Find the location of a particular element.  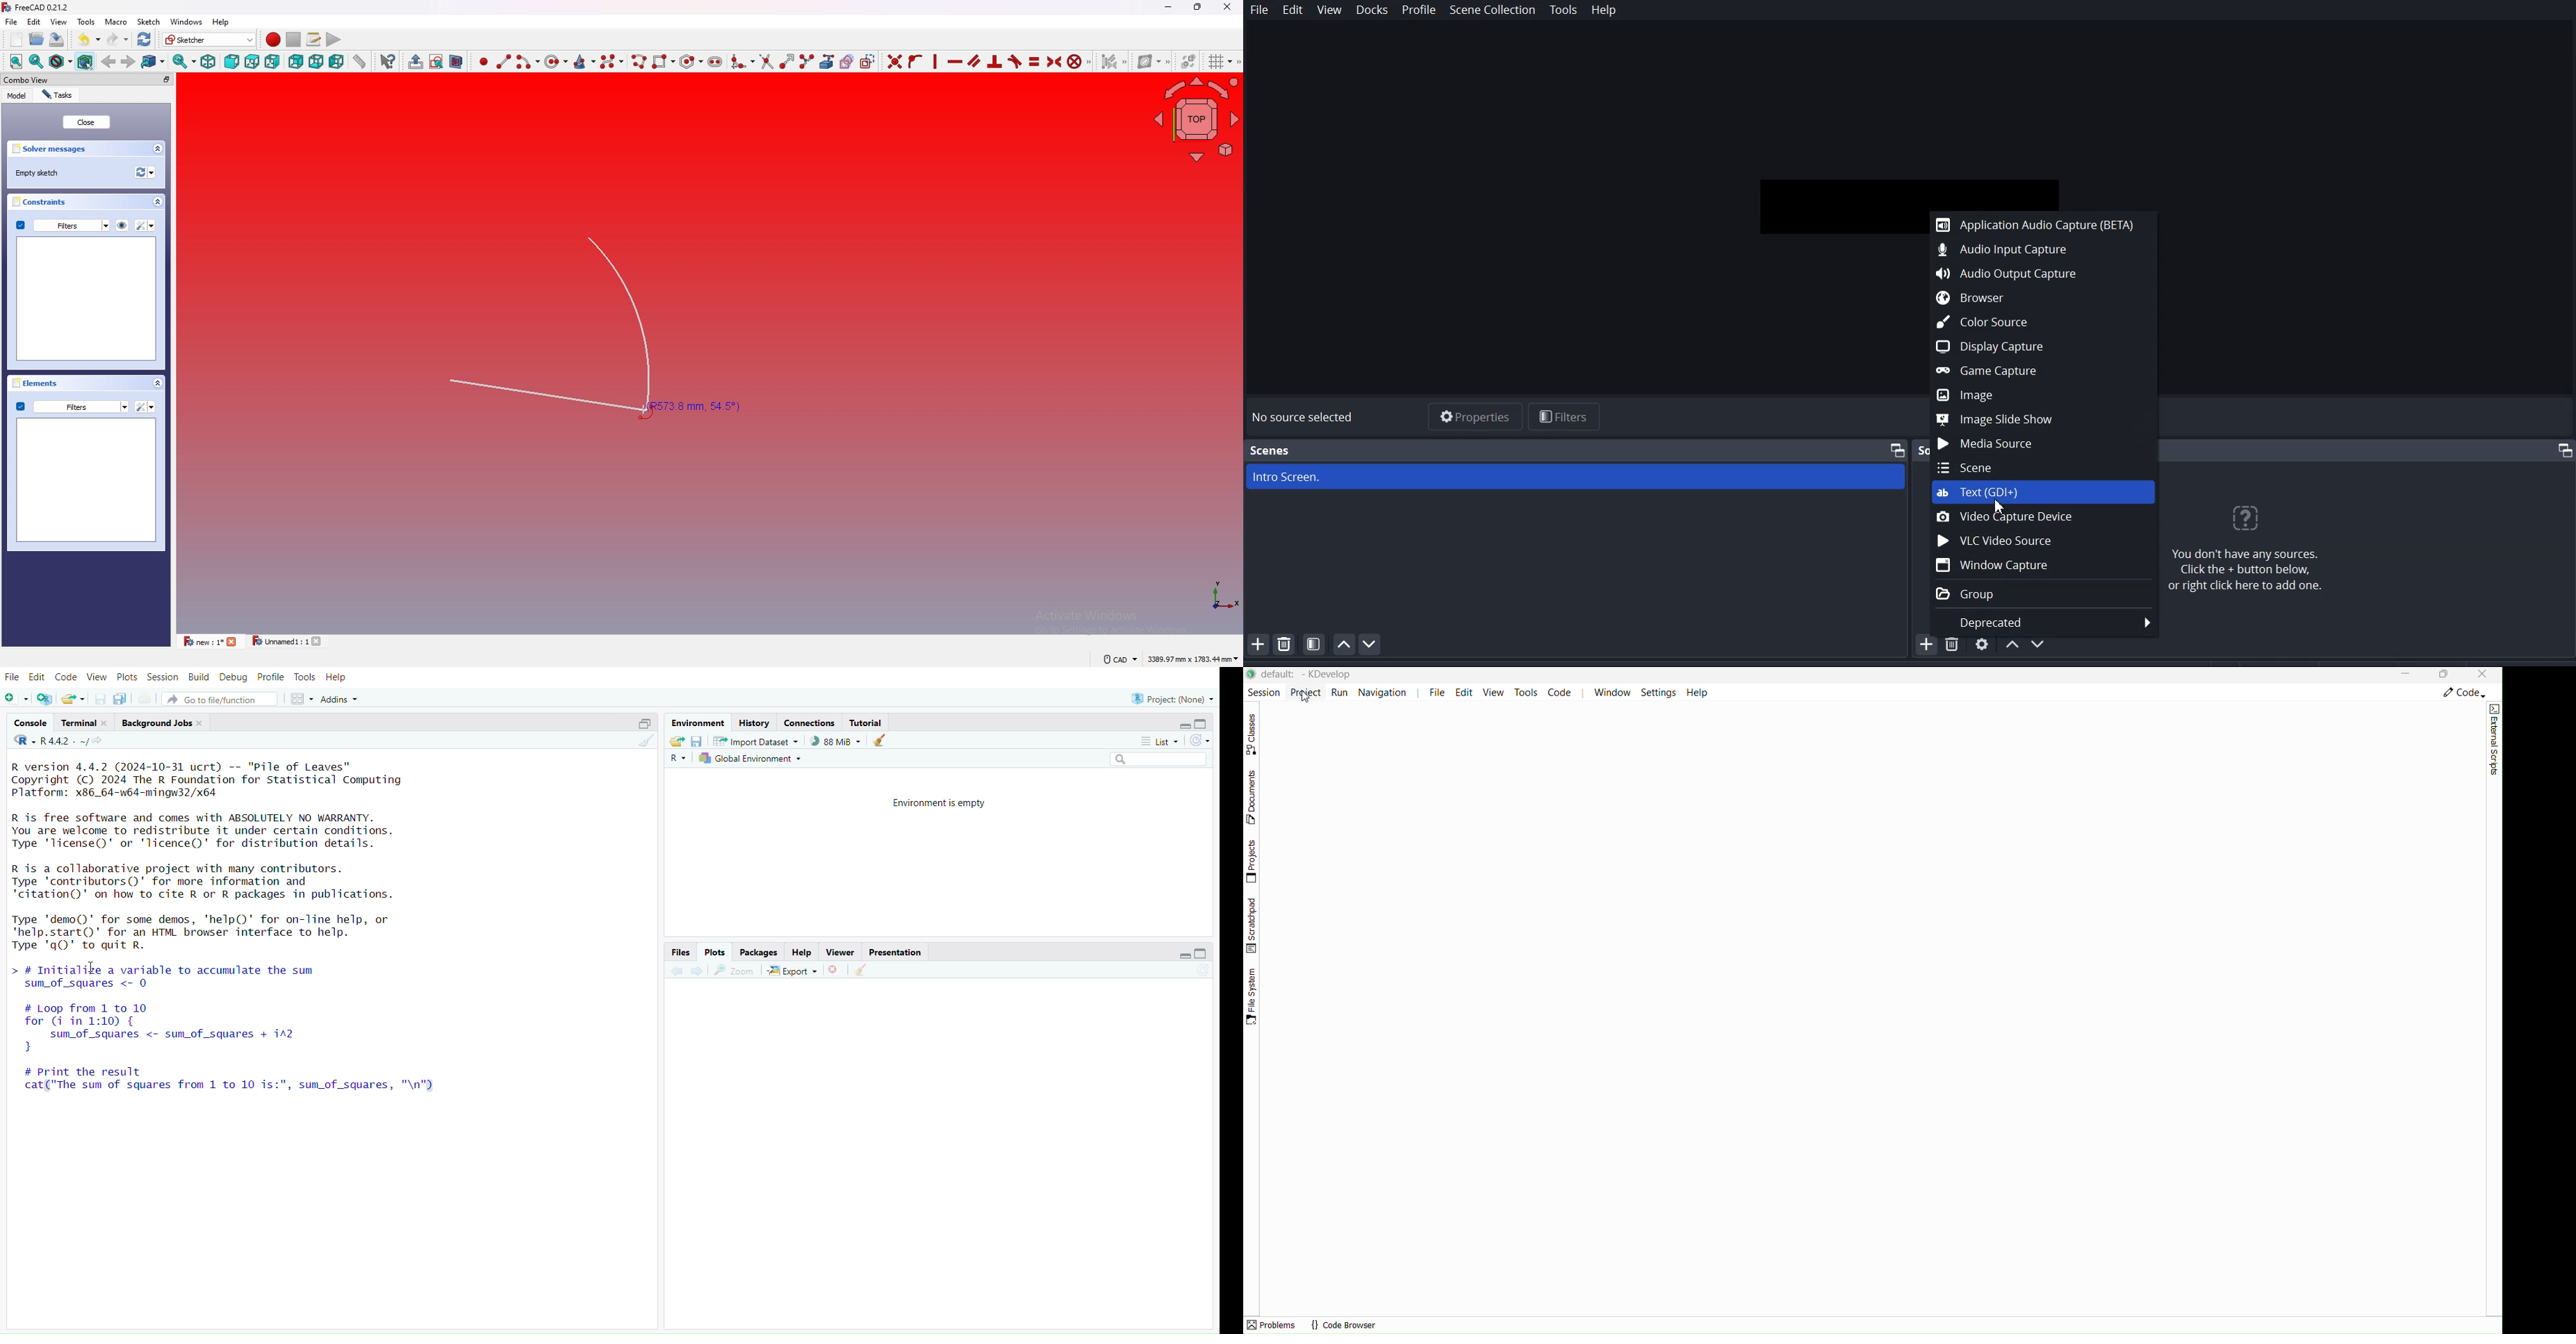

Audio Input Capture is located at coordinates (2038, 248).